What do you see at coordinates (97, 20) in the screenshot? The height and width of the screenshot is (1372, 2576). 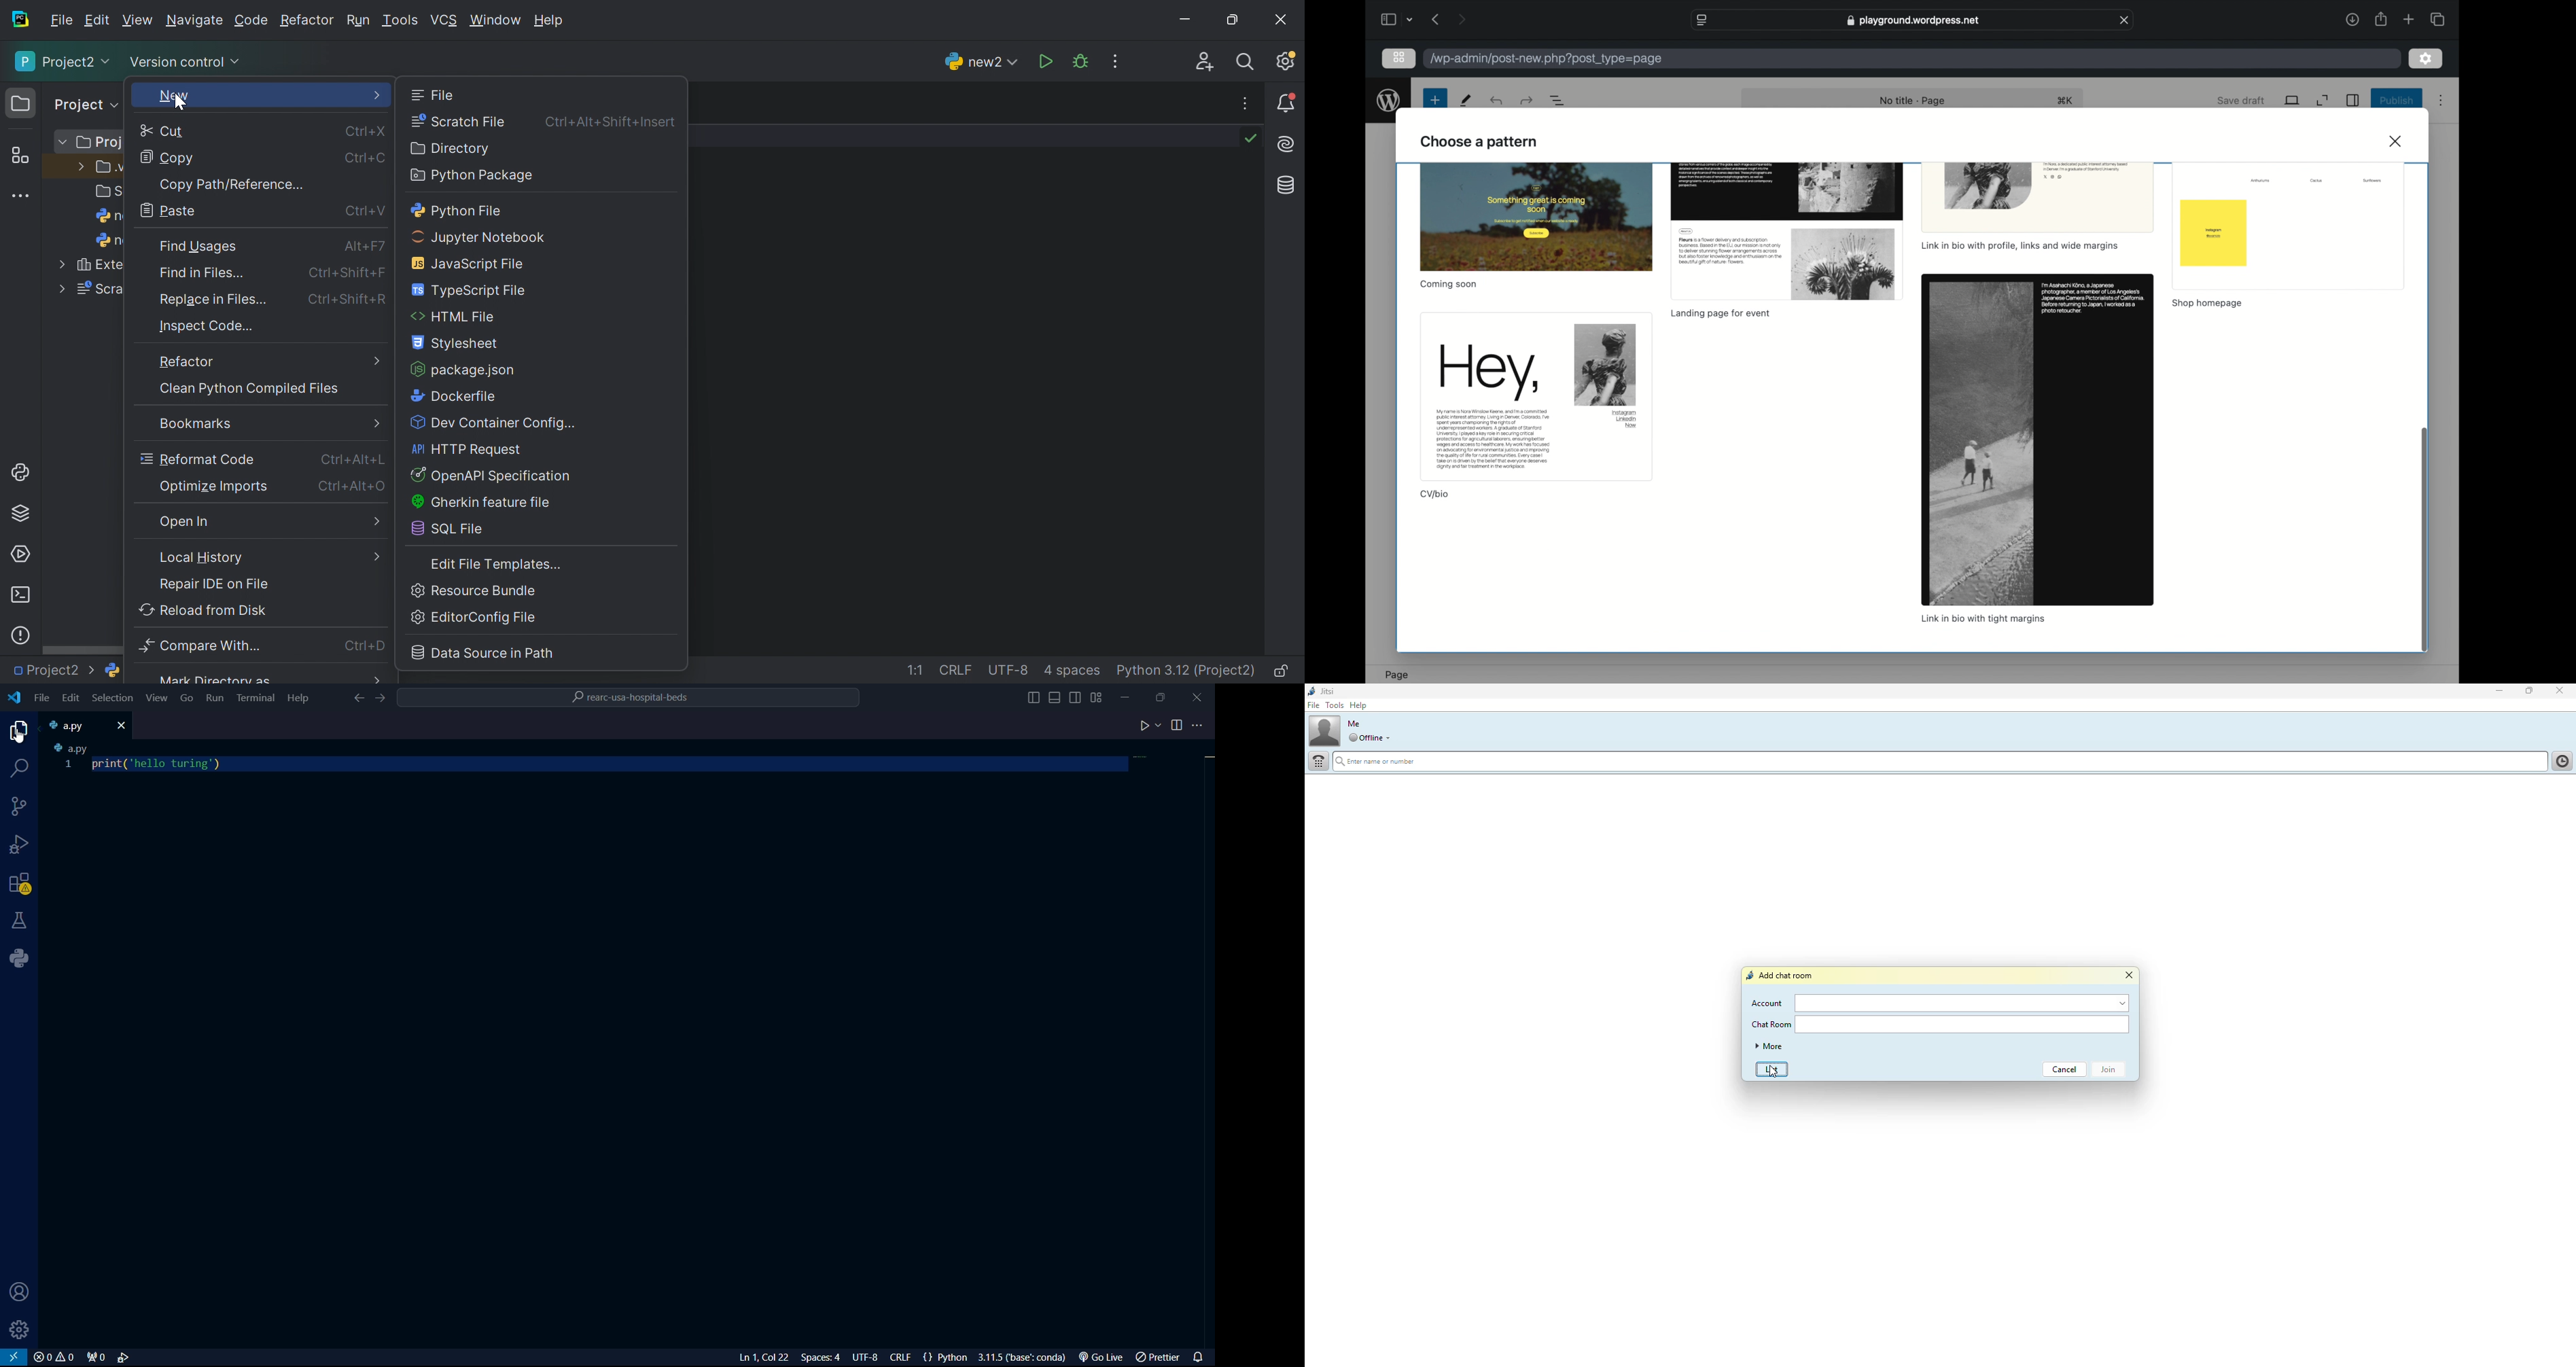 I see `Edit` at bounding box center [97, 20].